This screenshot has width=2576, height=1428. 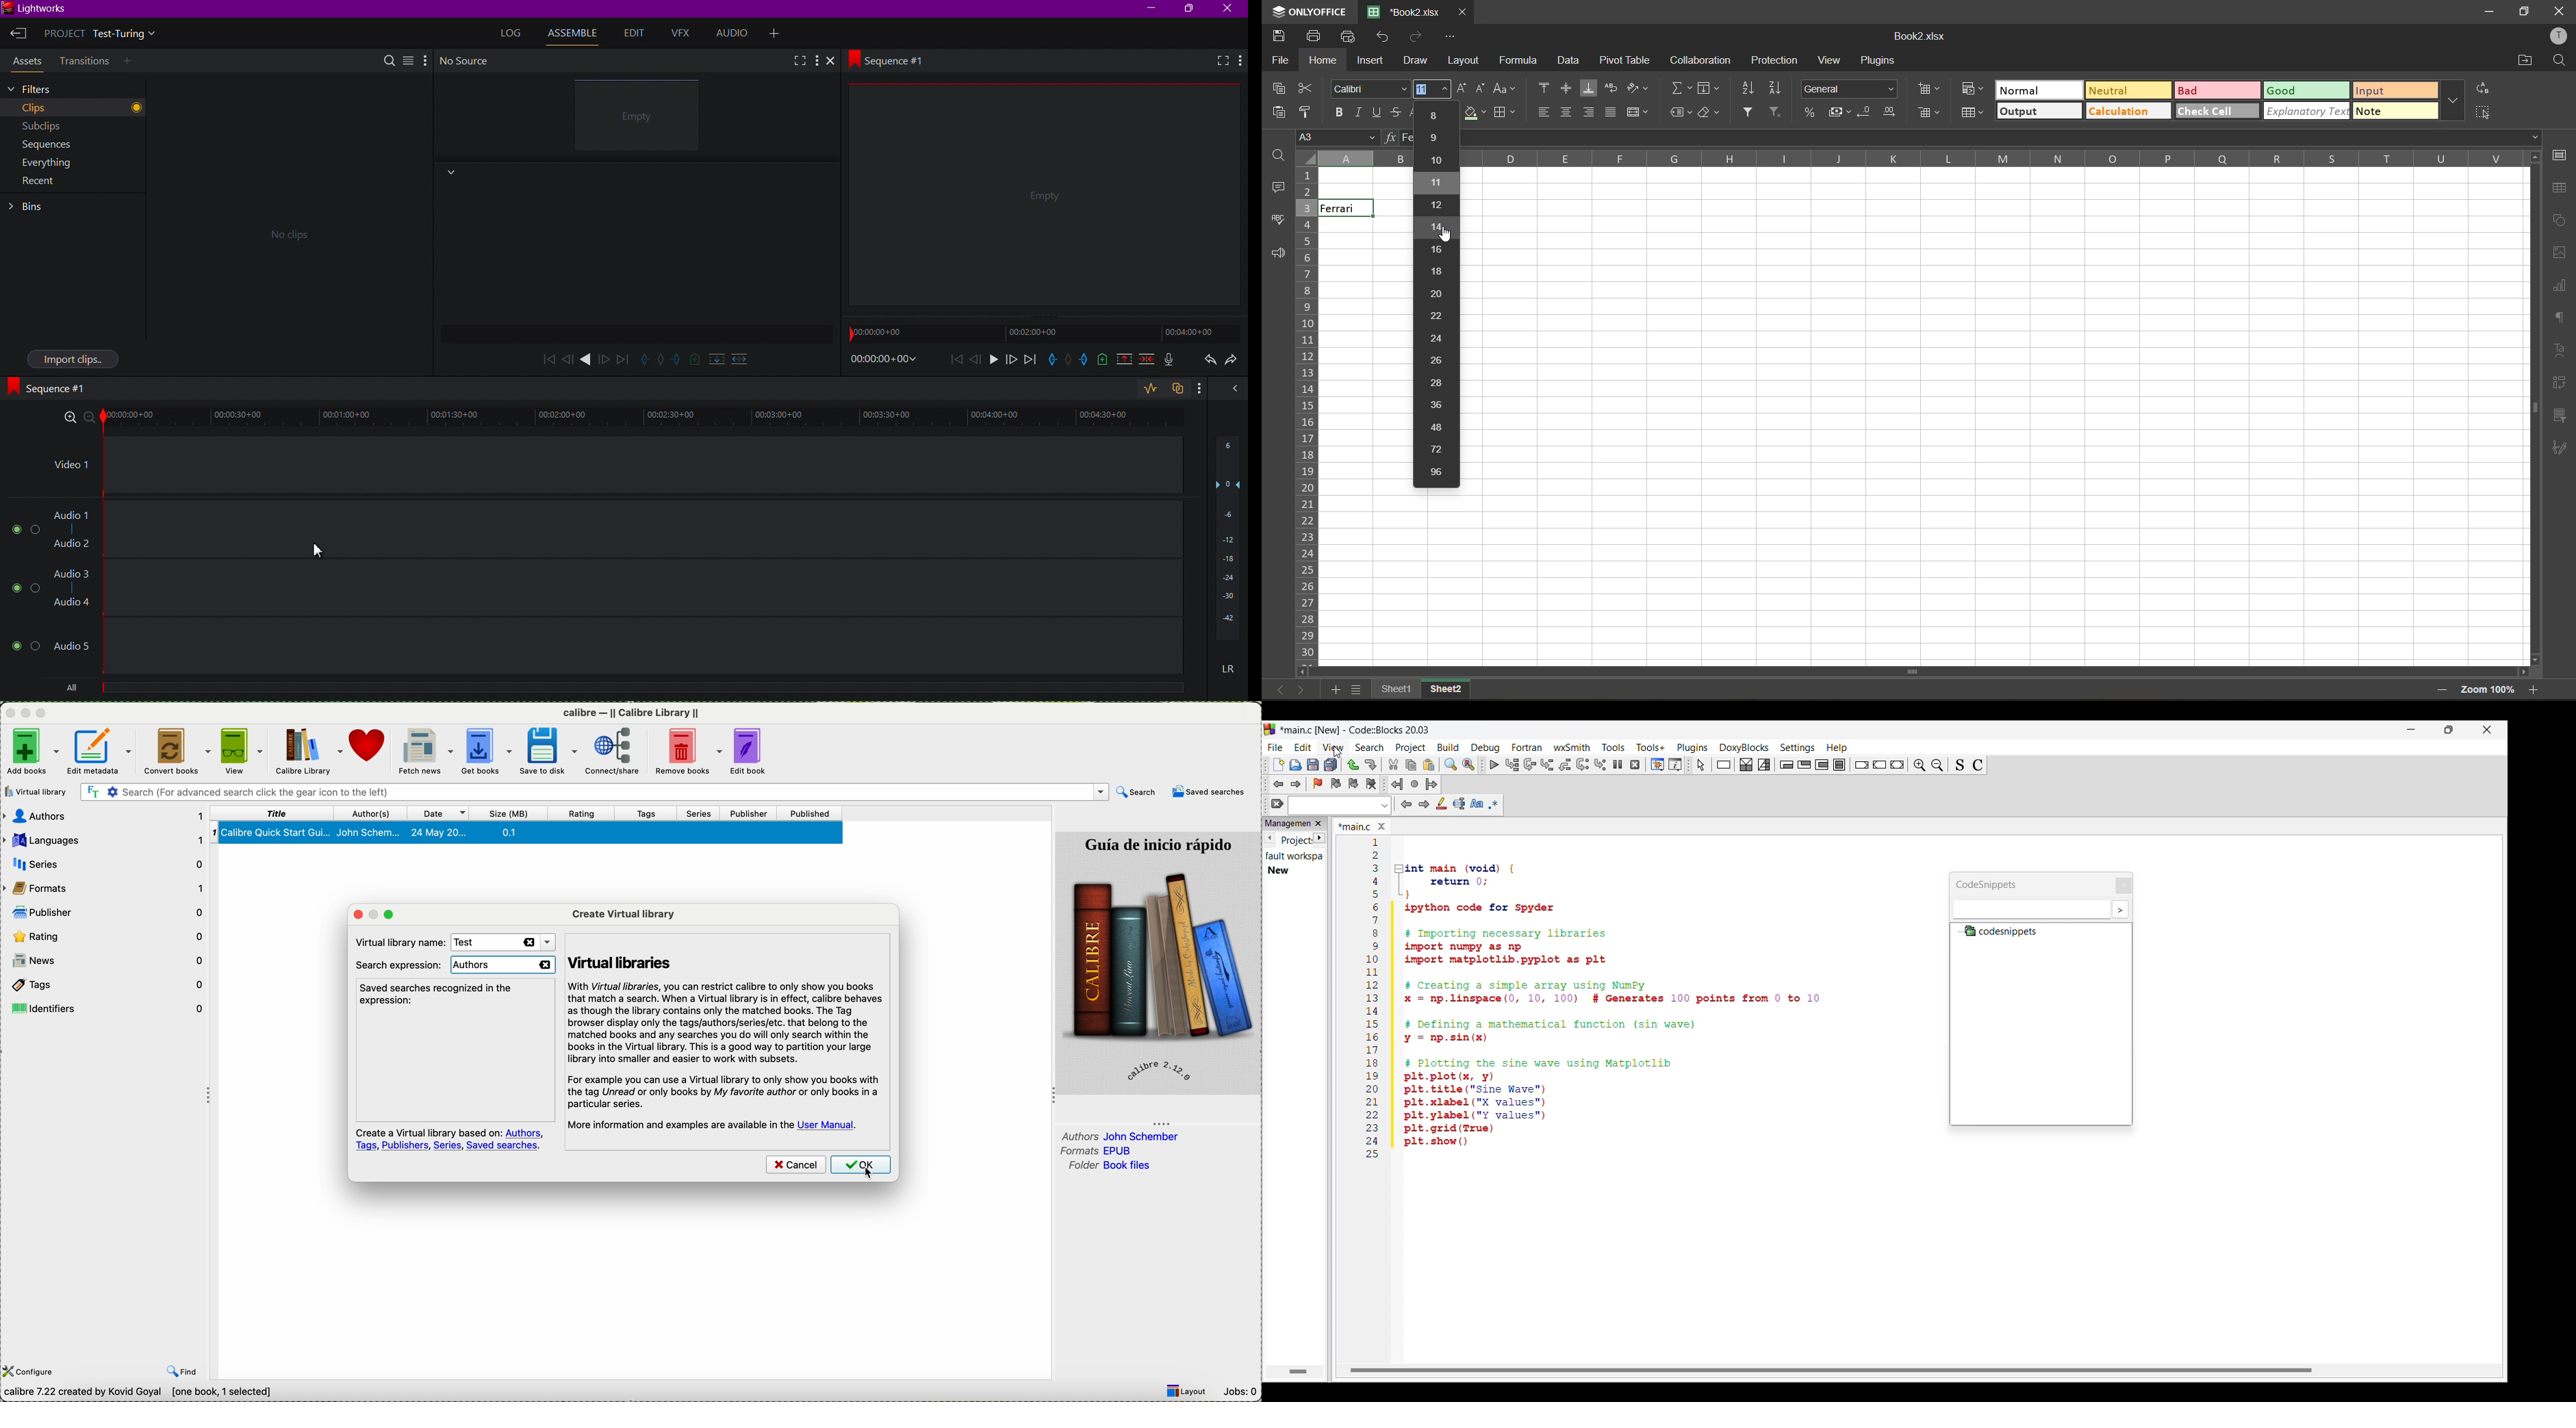 I want to click on publisher, so click(x=109, y=911).